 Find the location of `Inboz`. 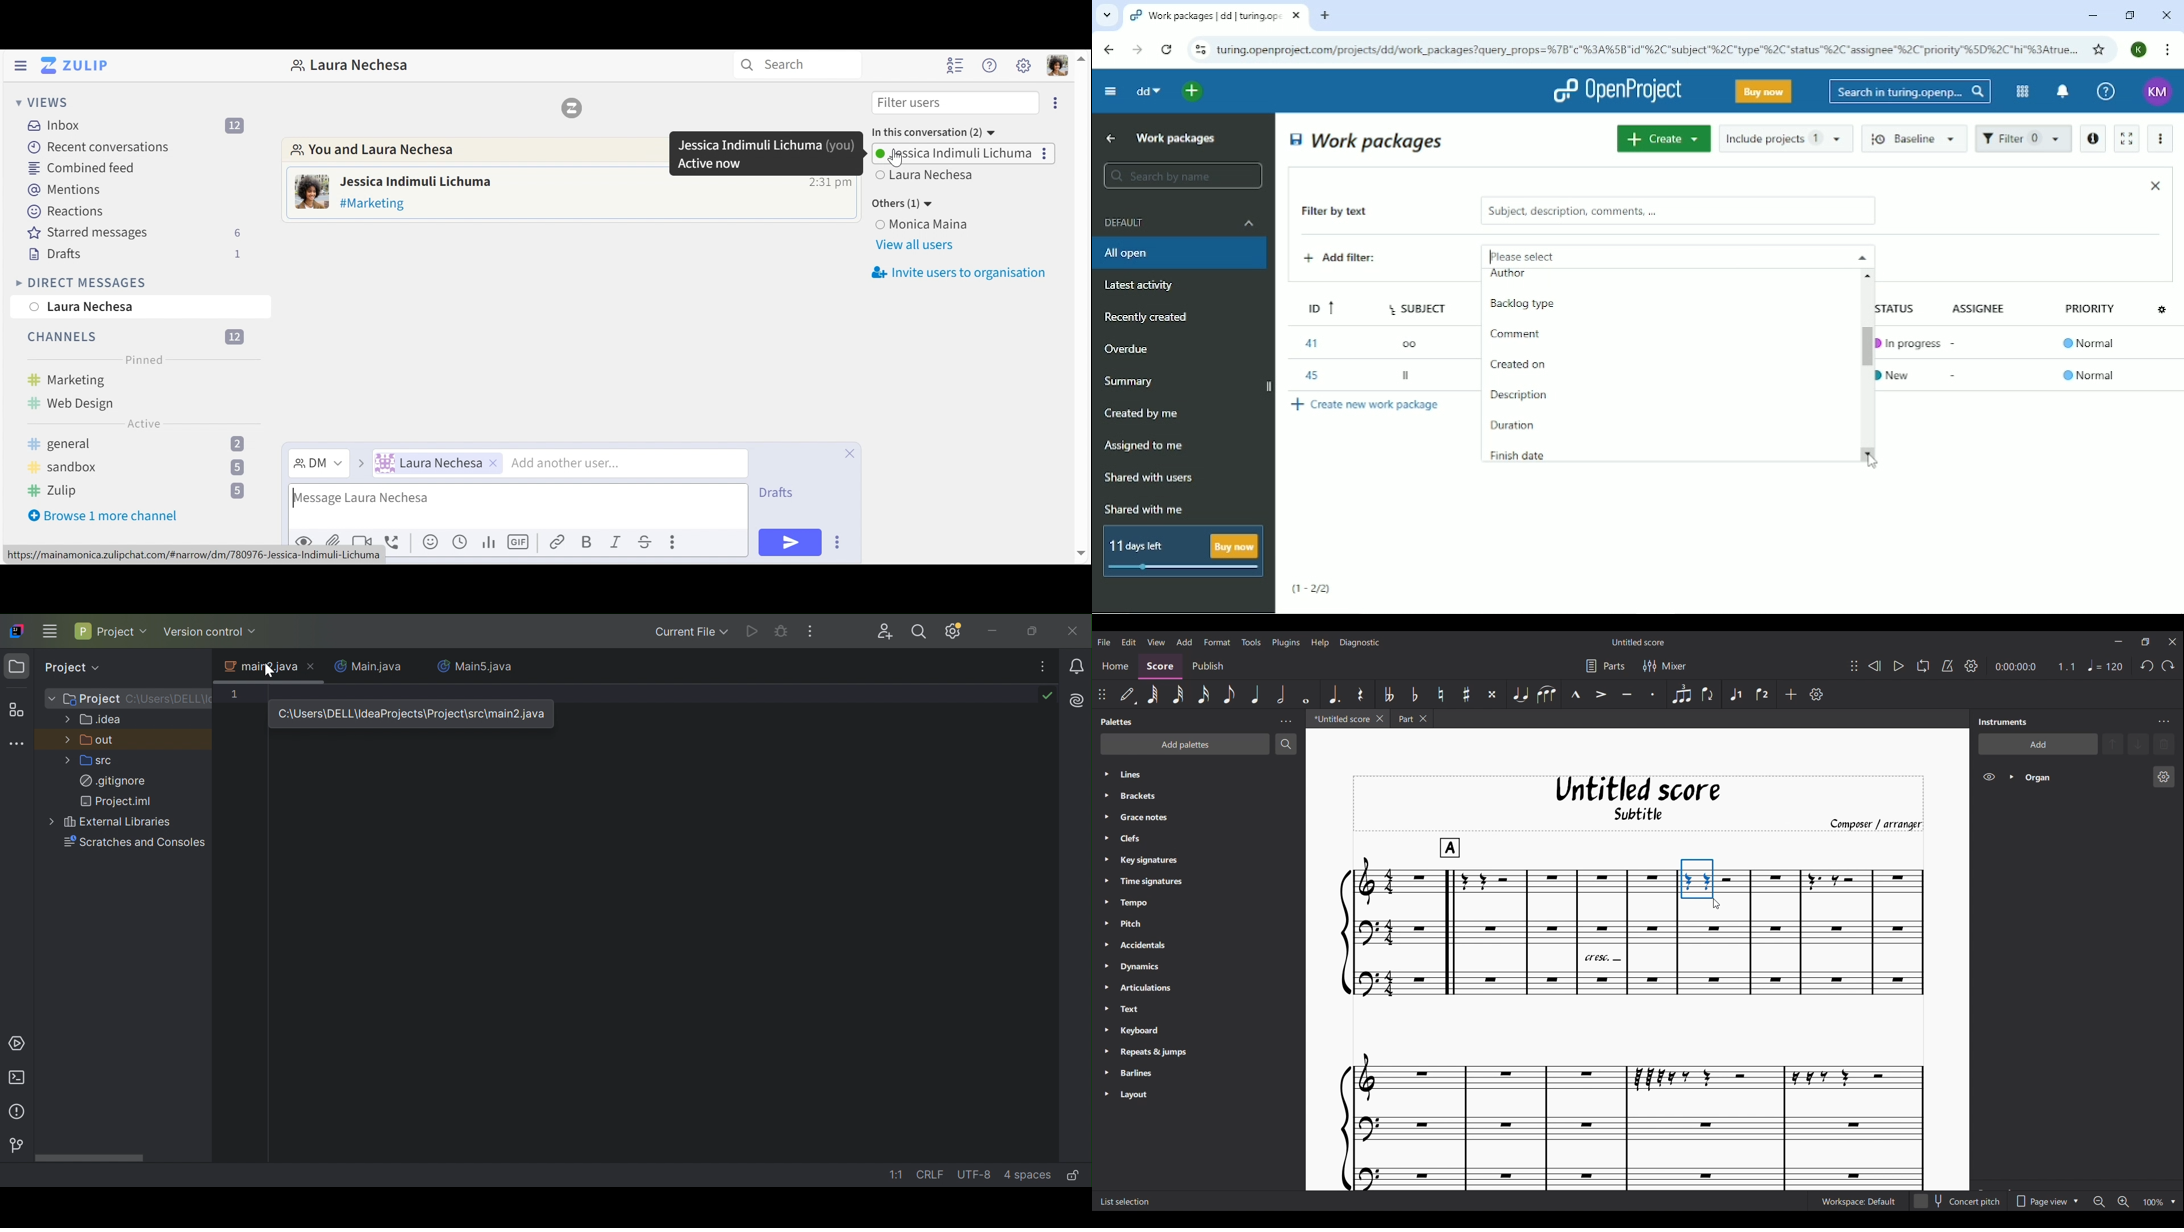

Inboz is located at coordinates (137, 127).